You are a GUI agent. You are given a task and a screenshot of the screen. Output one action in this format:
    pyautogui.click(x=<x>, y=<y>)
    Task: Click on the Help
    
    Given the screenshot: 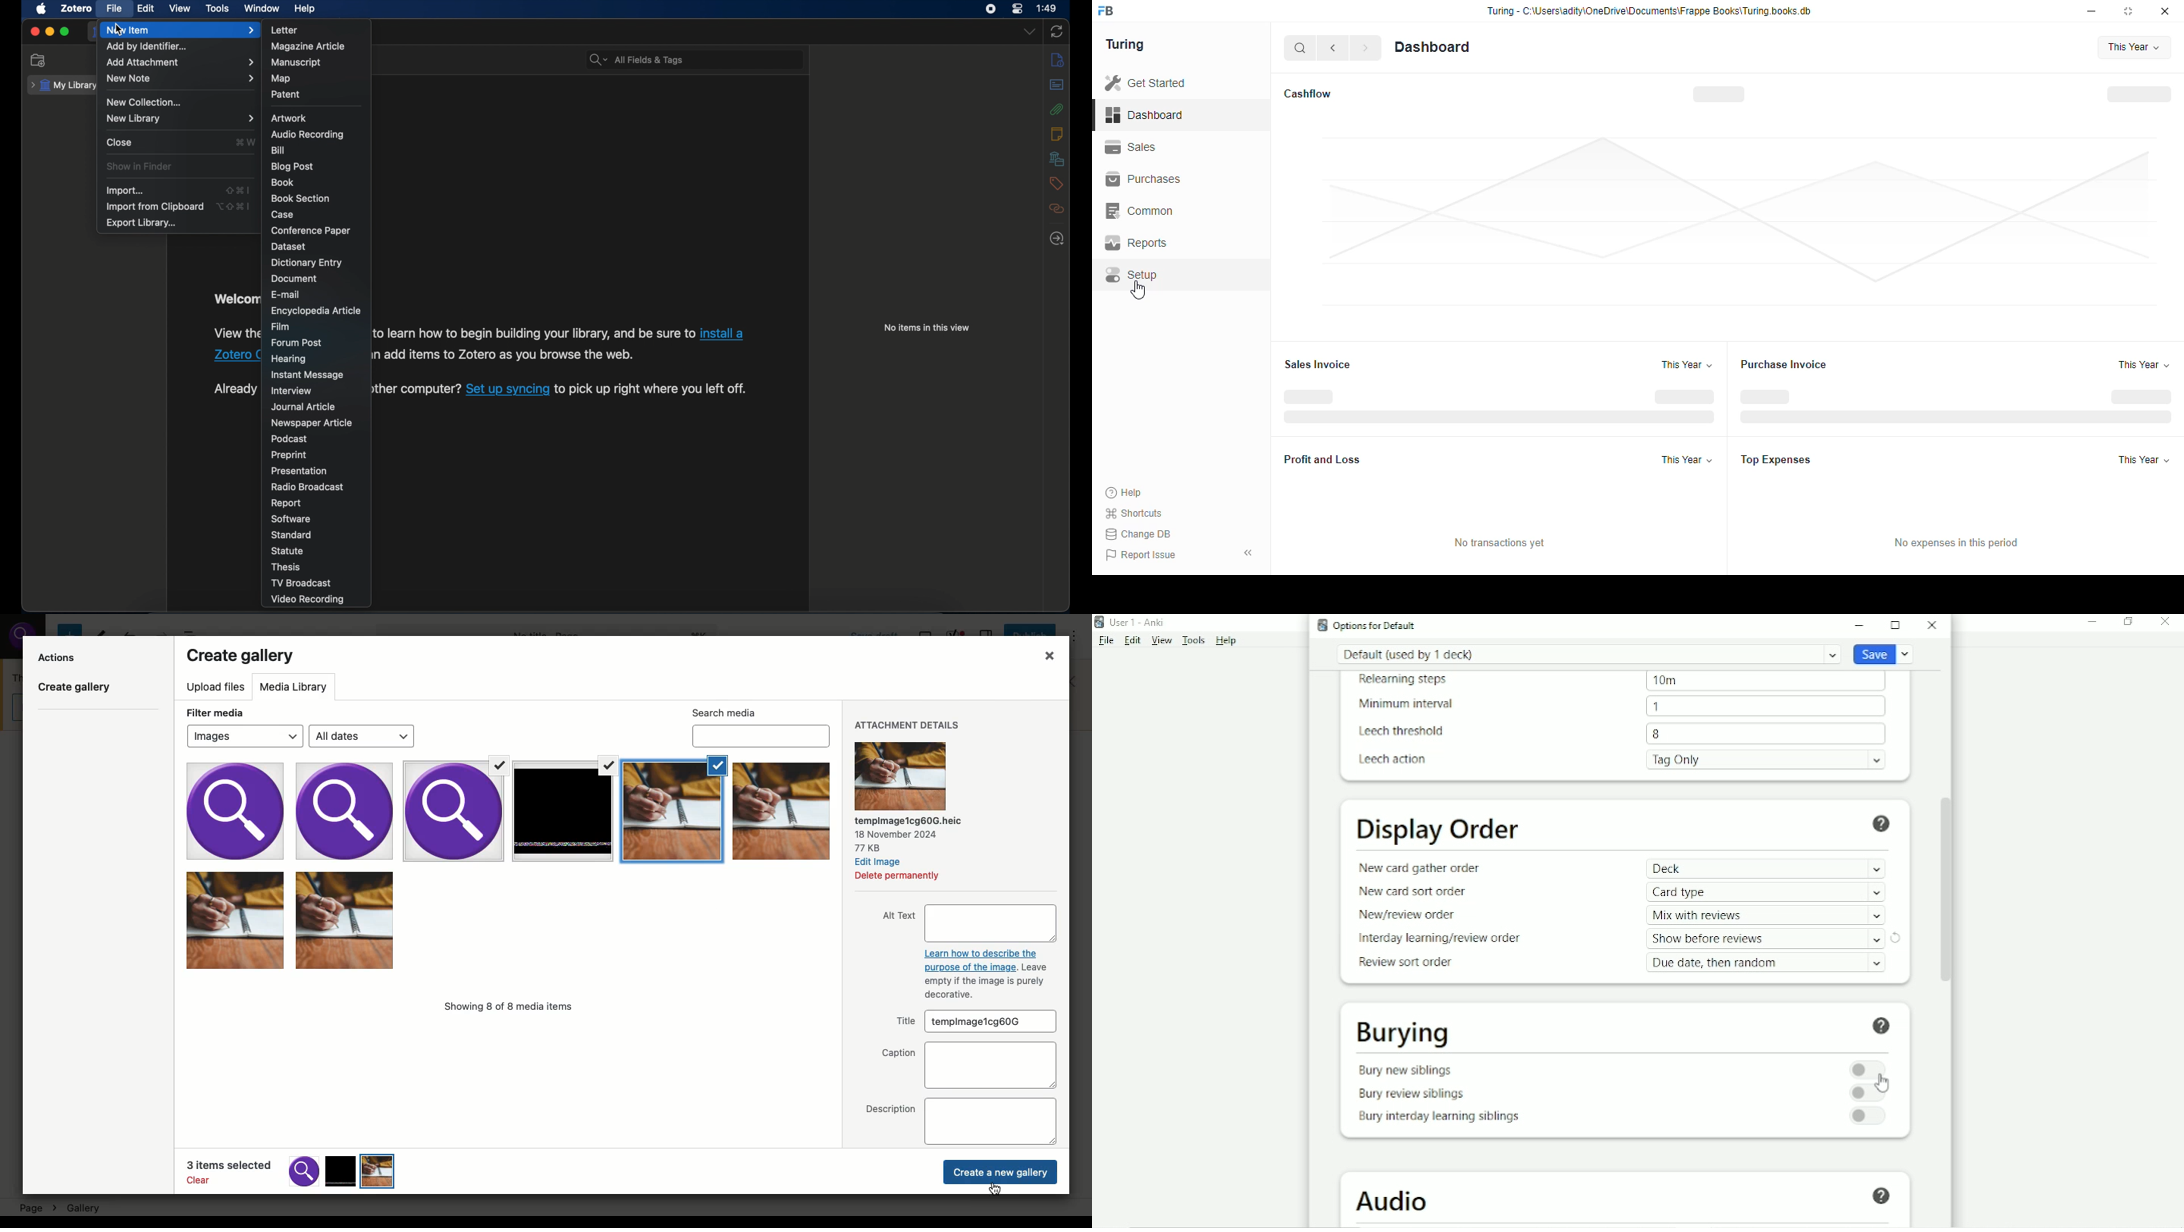 What is the action you would take?
    pyautogui.click(x=1126, y=492)
    